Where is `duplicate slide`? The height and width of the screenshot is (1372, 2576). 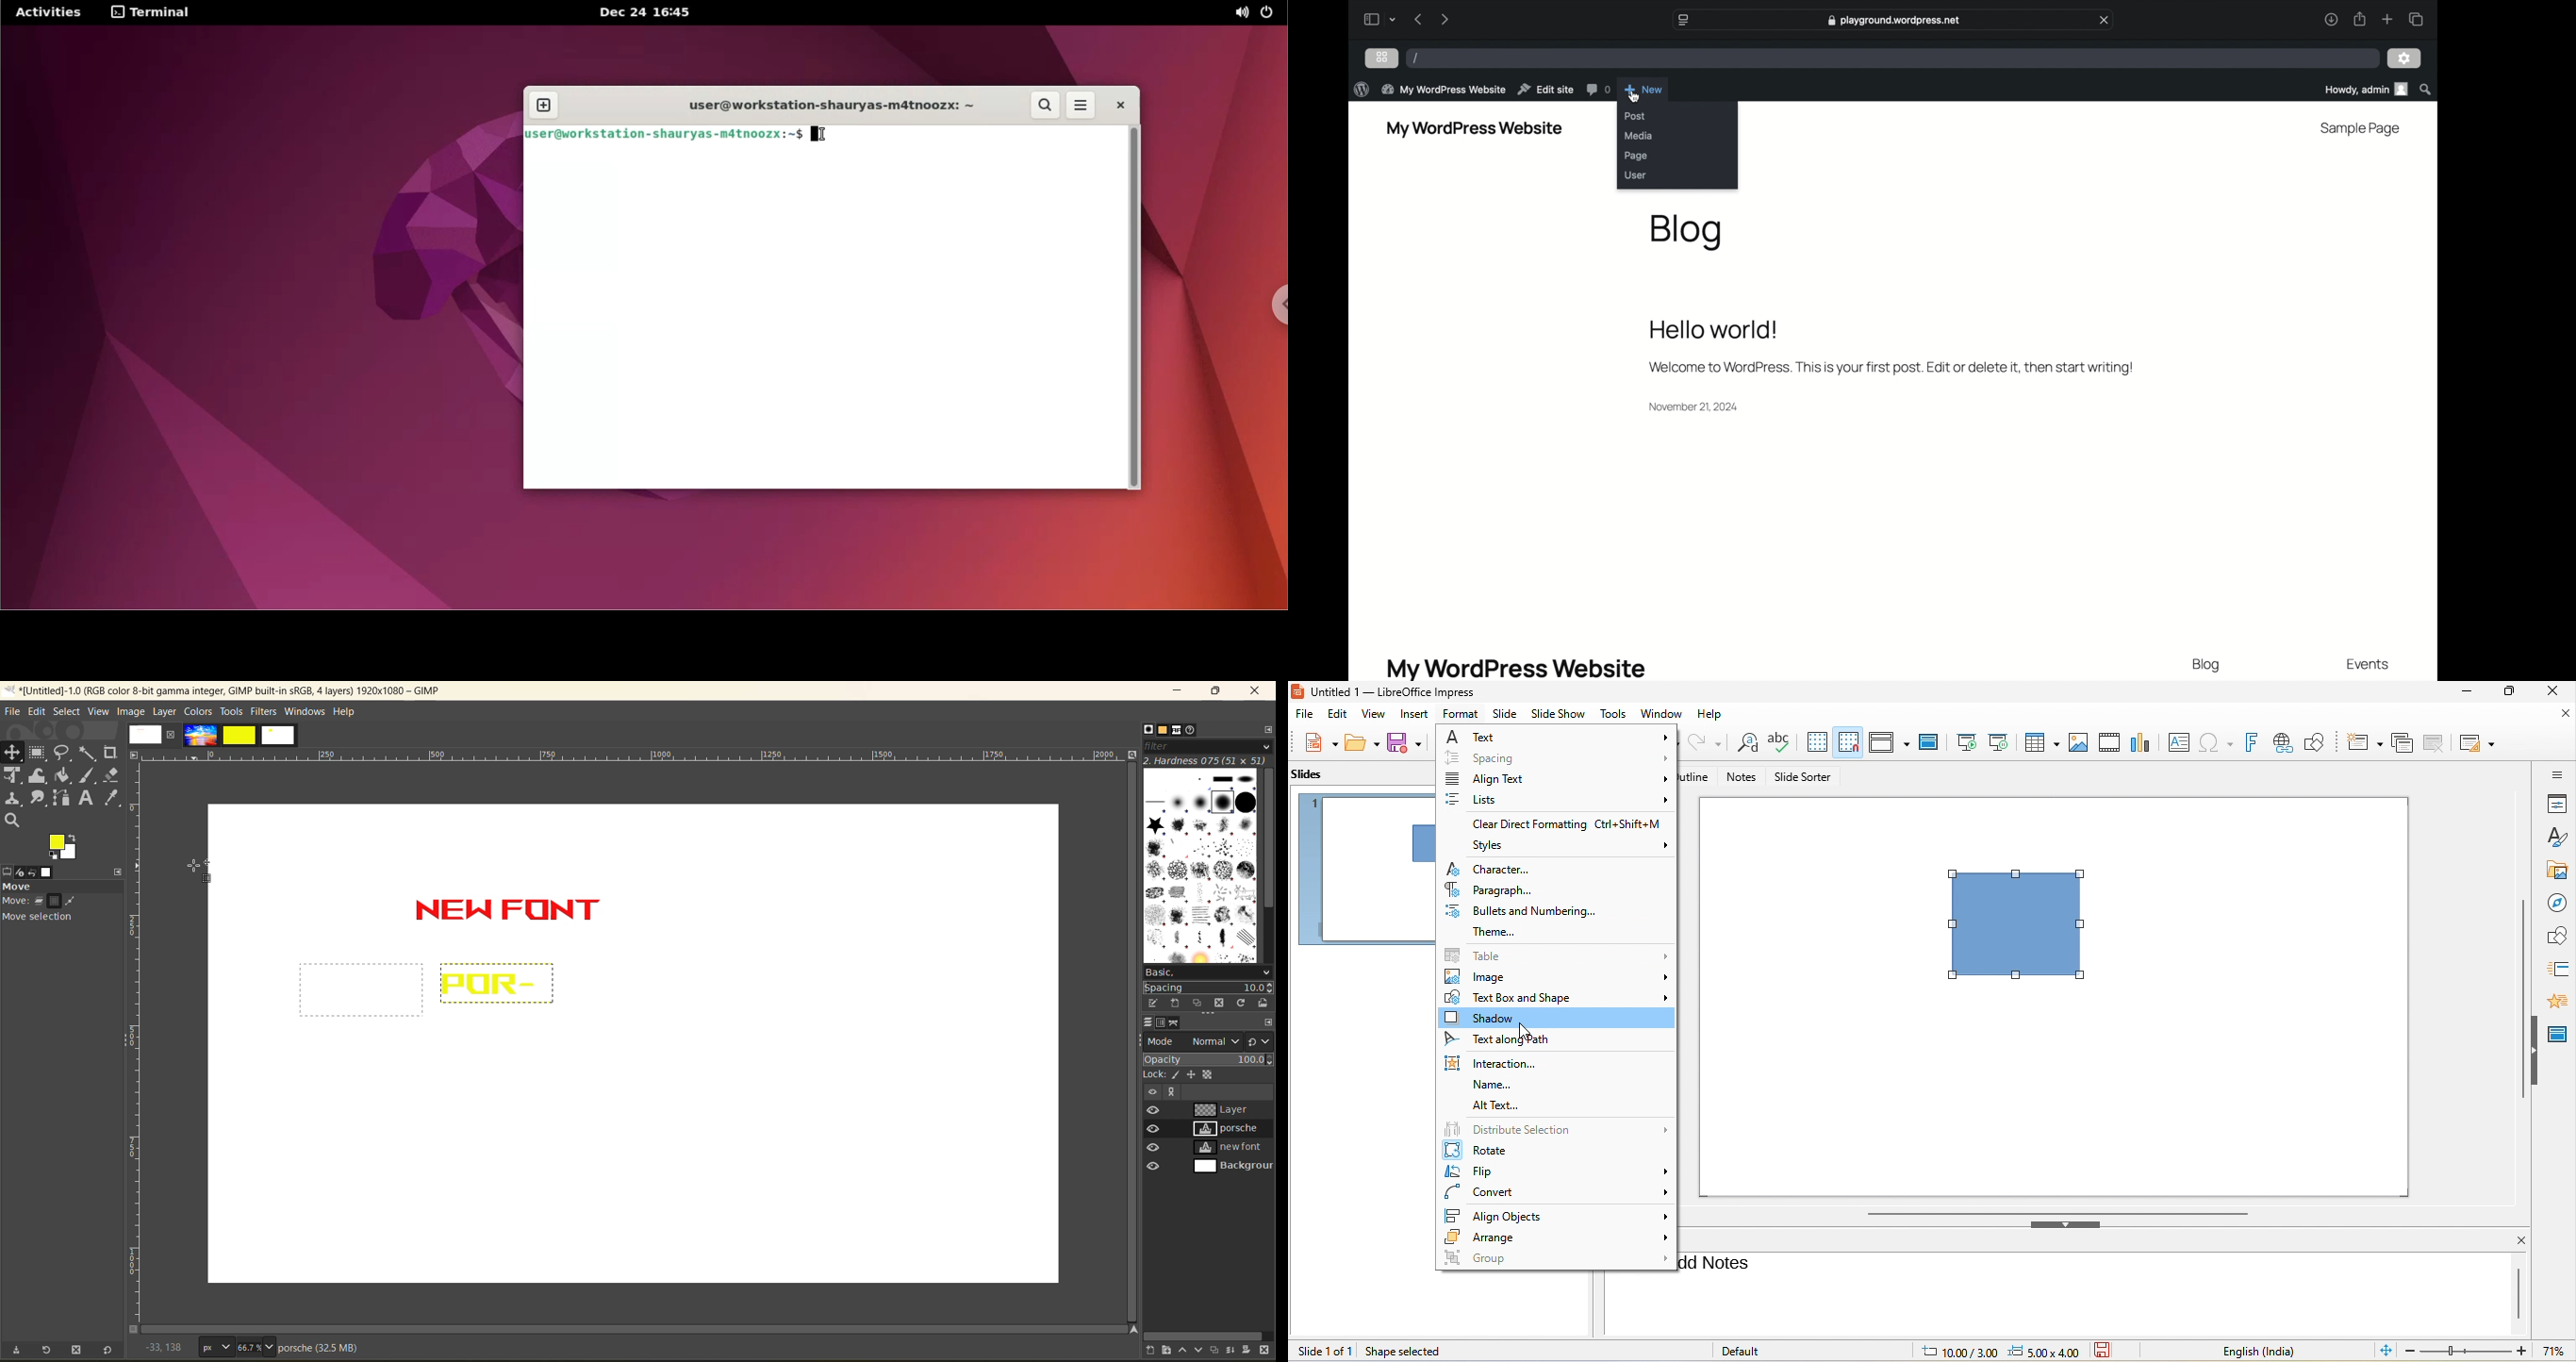
duplicate slide is located at coordinates (2403, 744).